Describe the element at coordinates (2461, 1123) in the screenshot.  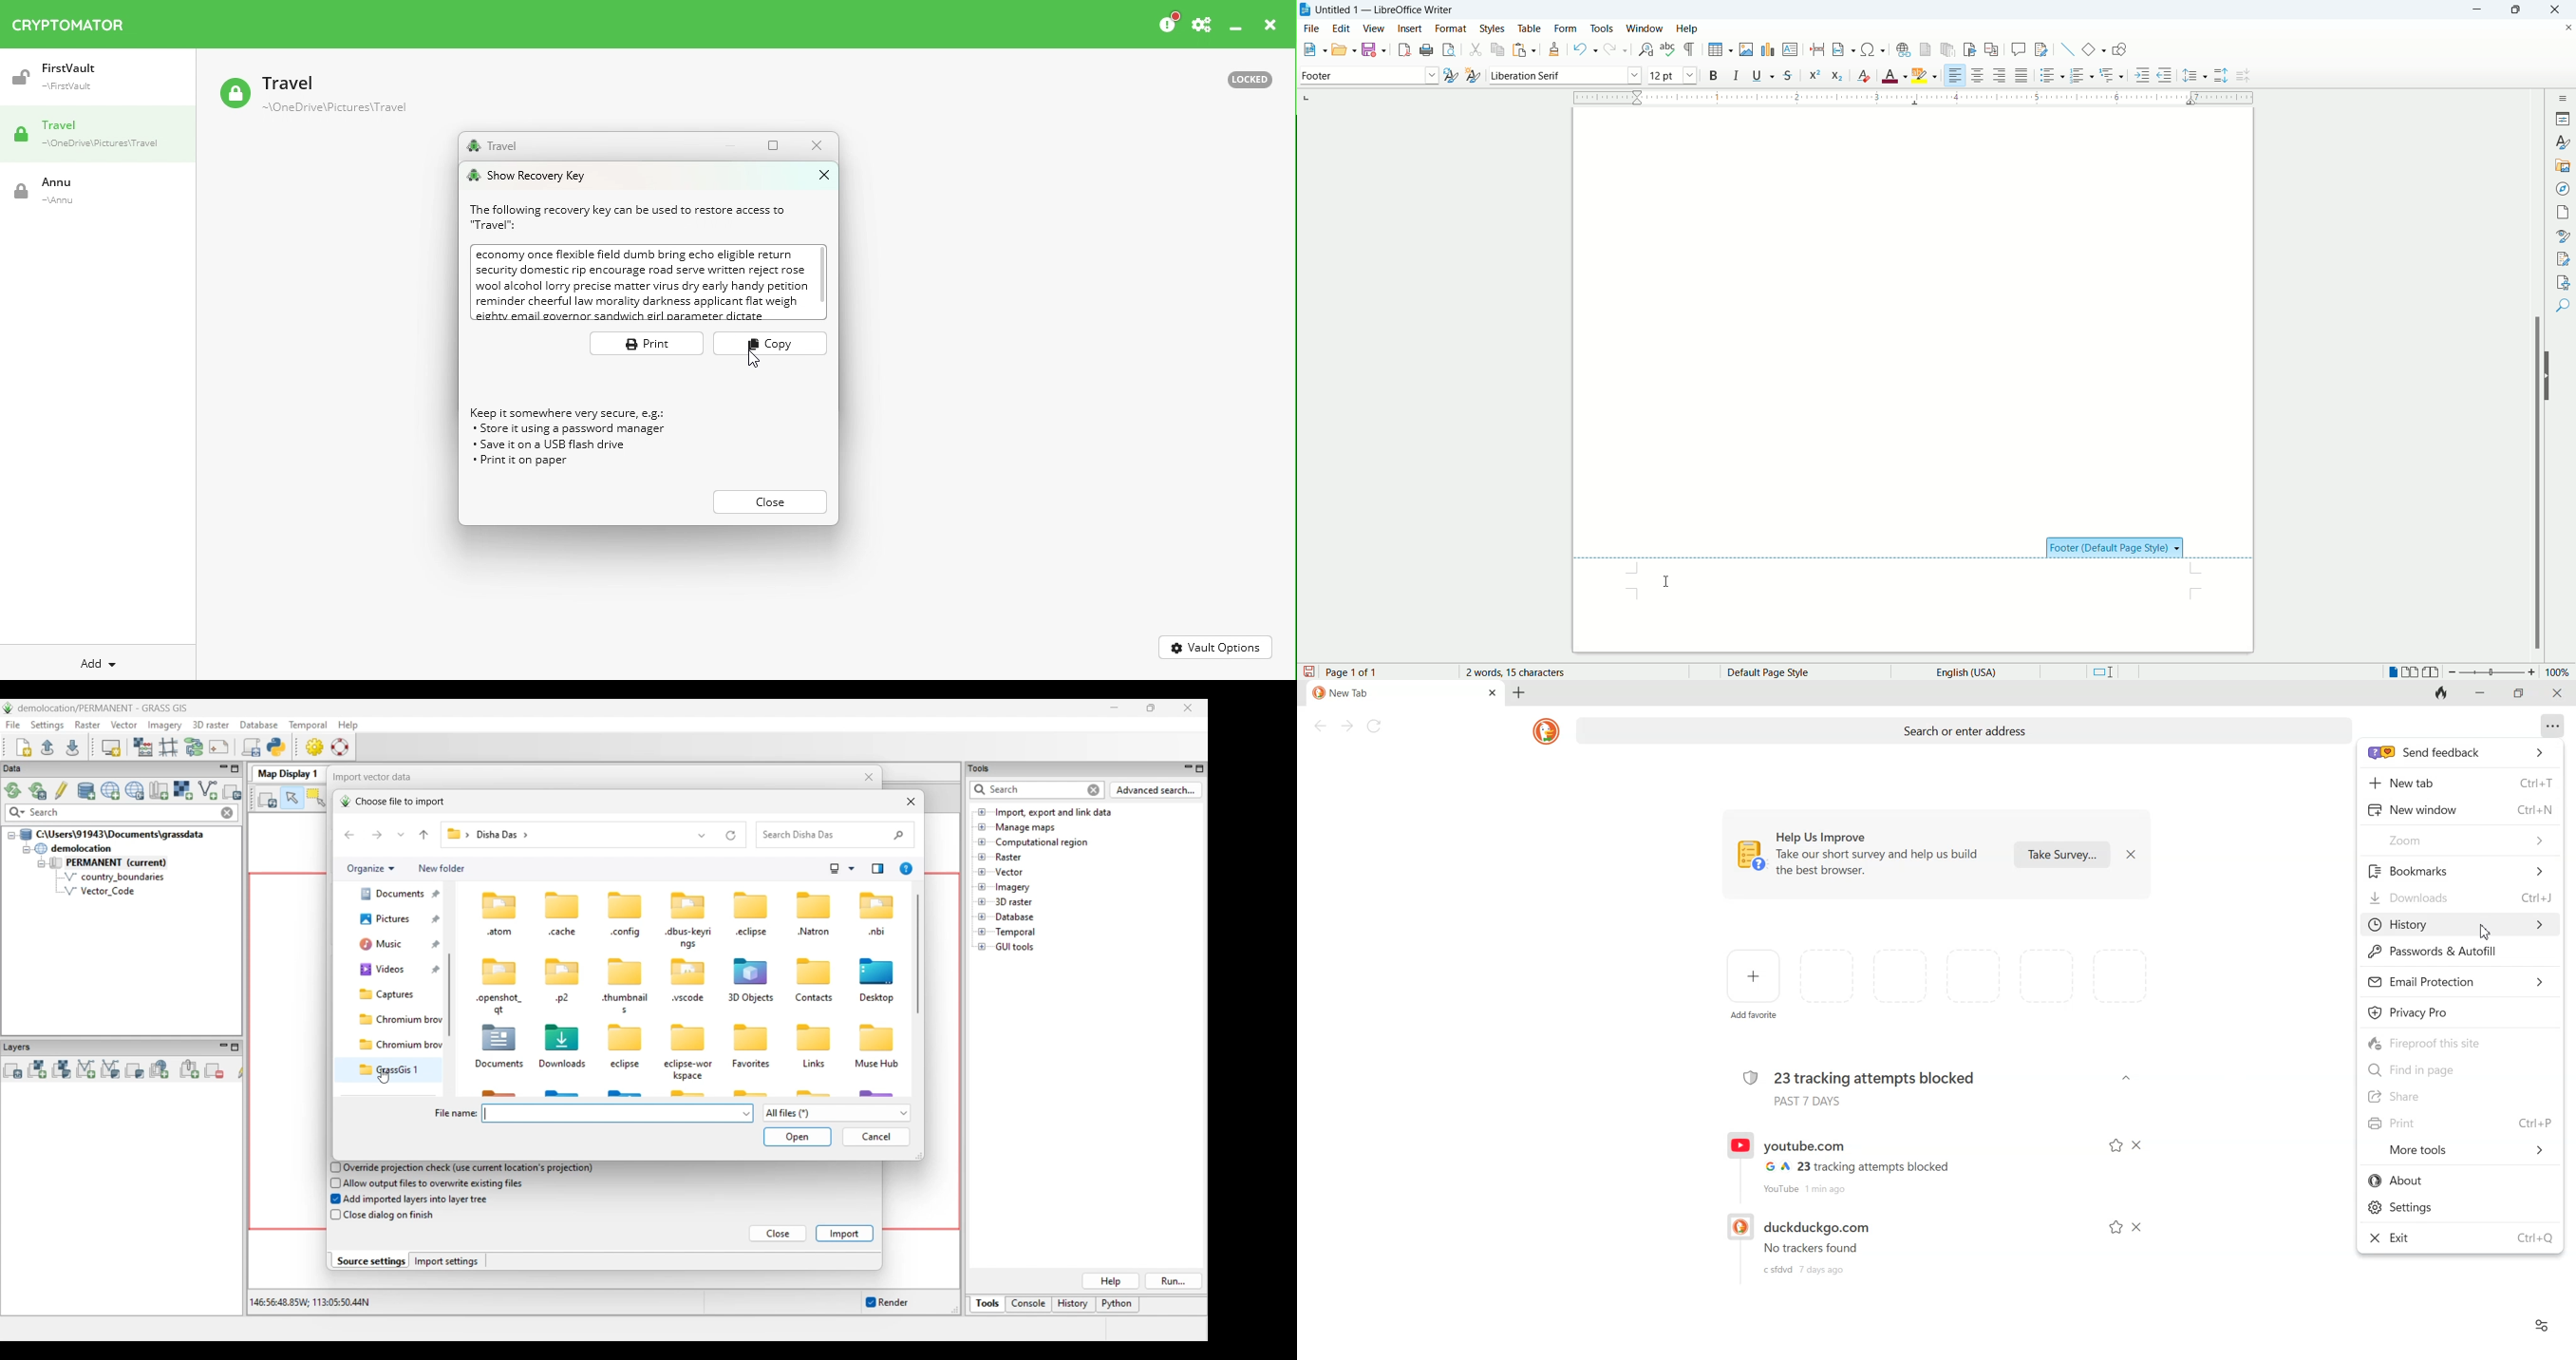
I see `Print` at that location.